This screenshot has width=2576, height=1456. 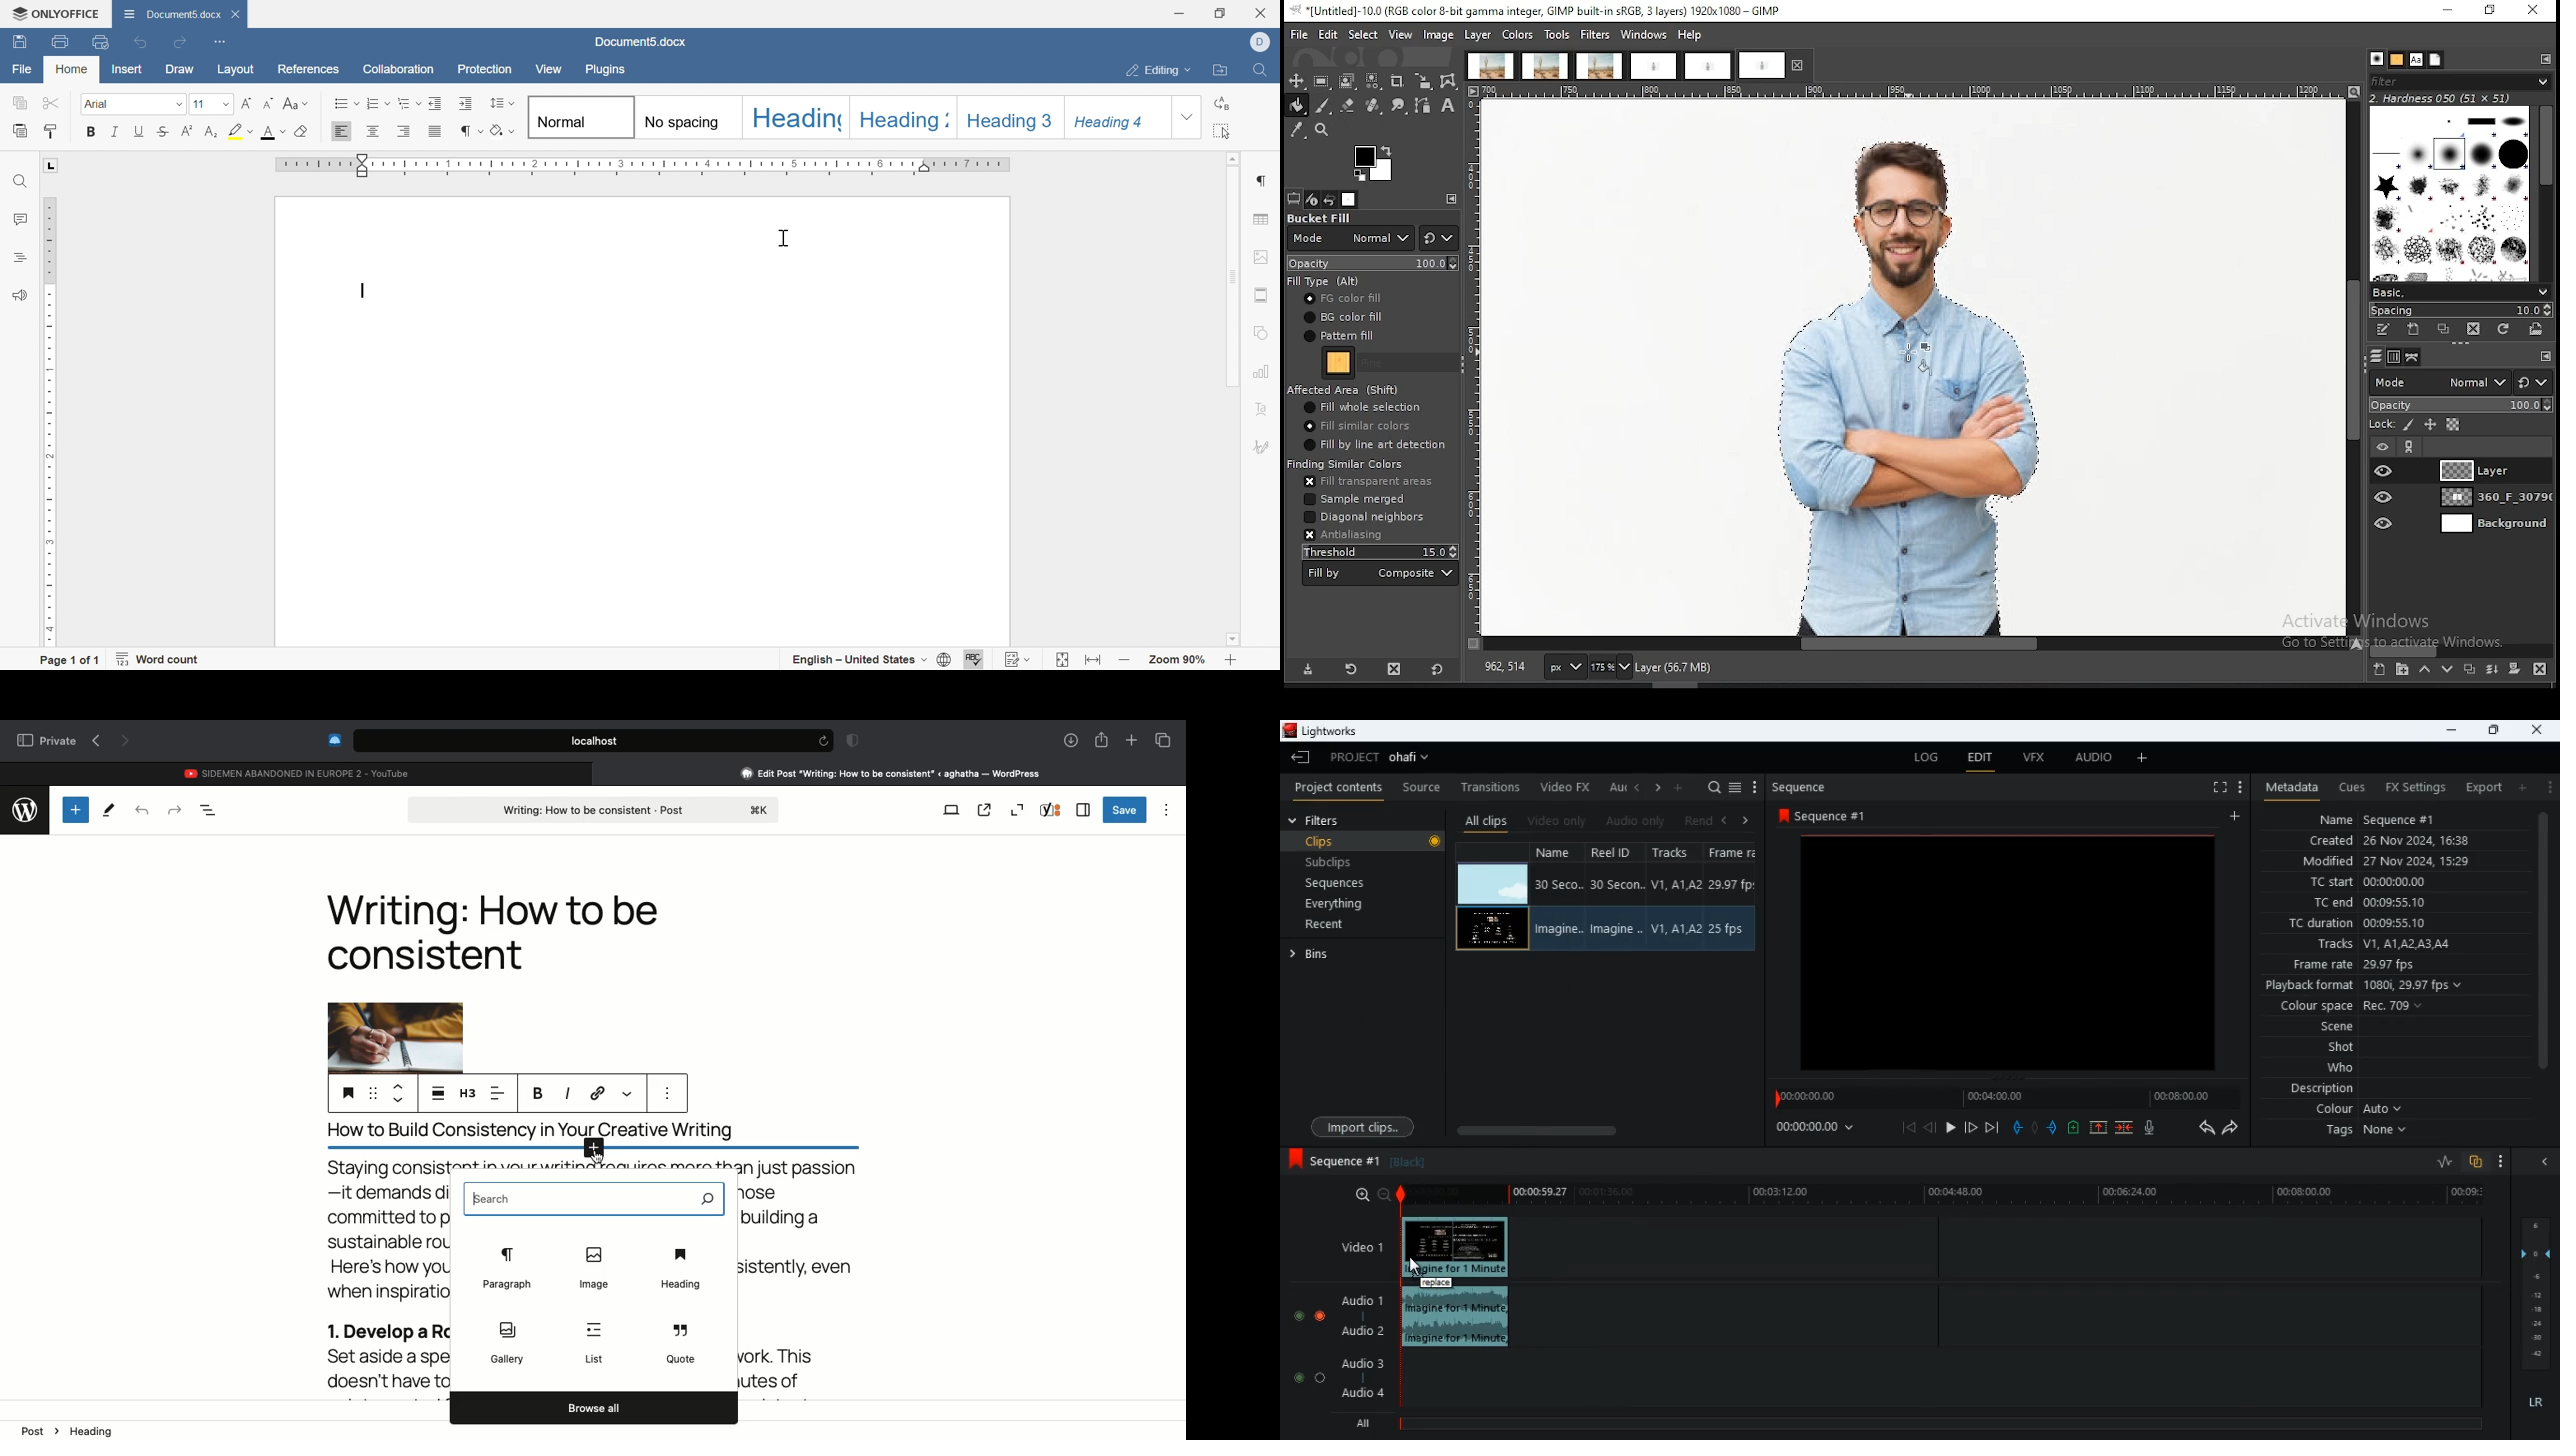 I want to click on Mouse Cursor, so click(x=1415, y=1266).